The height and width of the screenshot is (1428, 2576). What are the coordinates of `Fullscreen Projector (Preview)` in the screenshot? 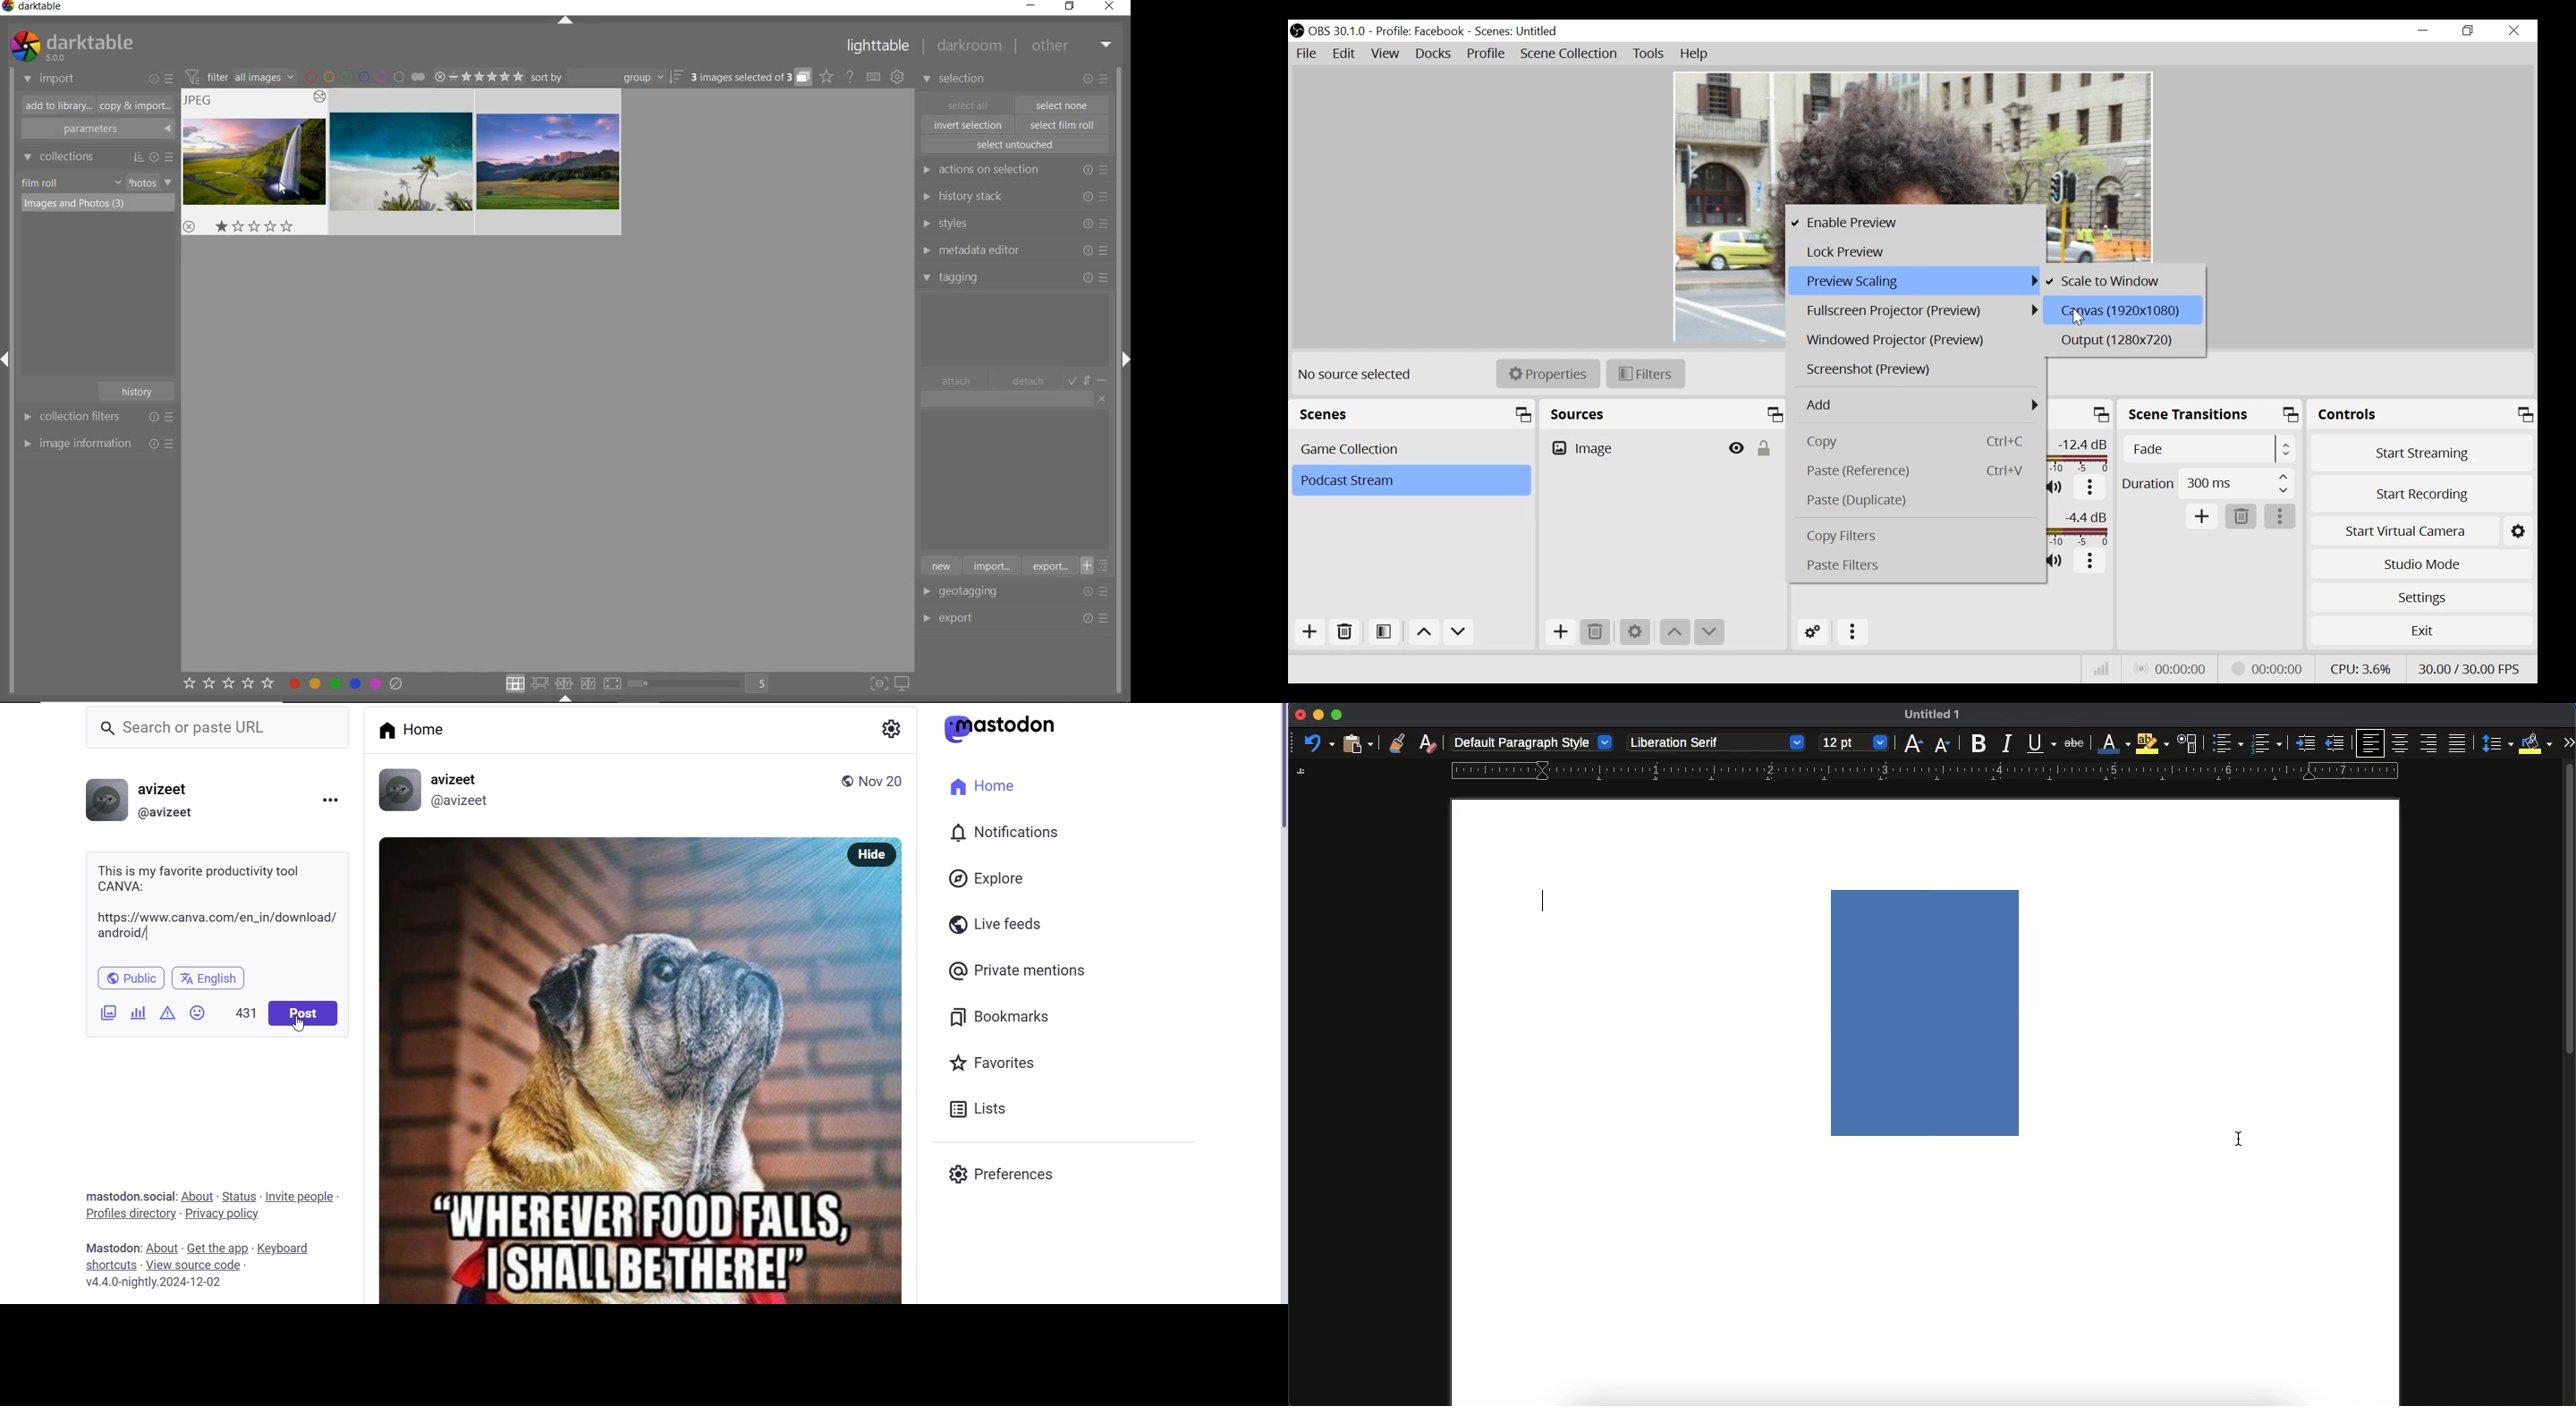 It's located at (1917, 311).